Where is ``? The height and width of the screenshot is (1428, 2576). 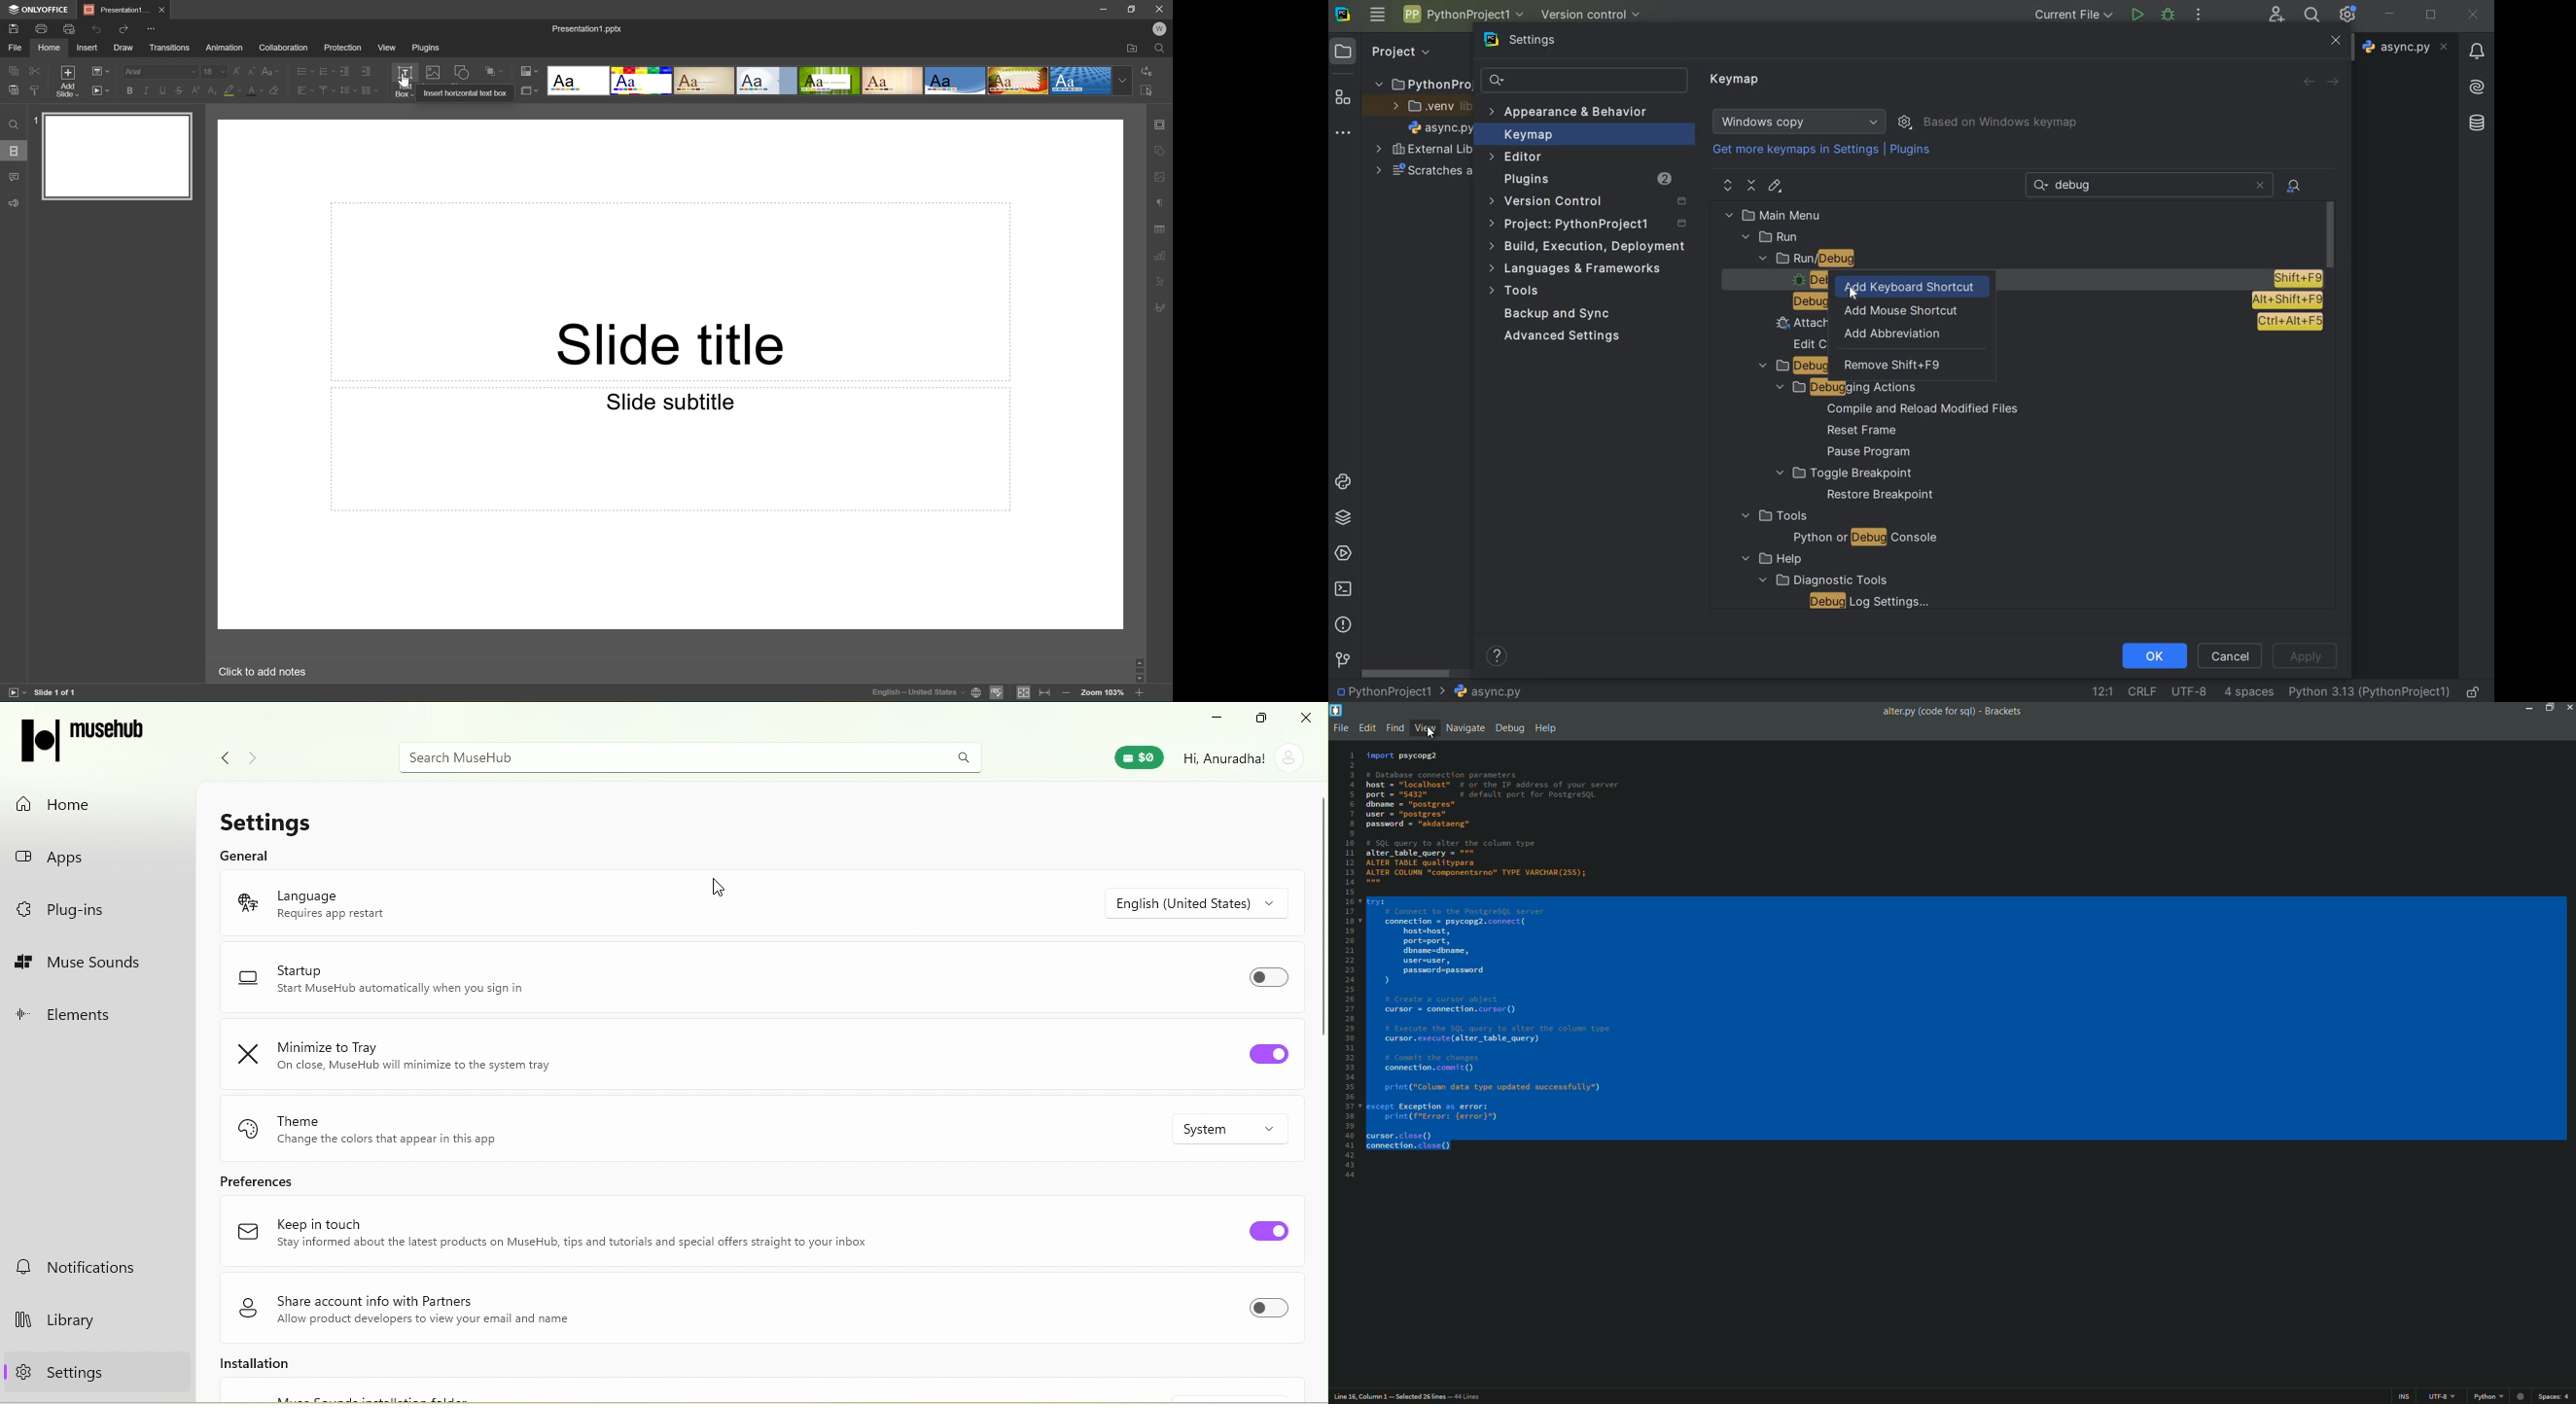  is located at coordinates (463, 93).